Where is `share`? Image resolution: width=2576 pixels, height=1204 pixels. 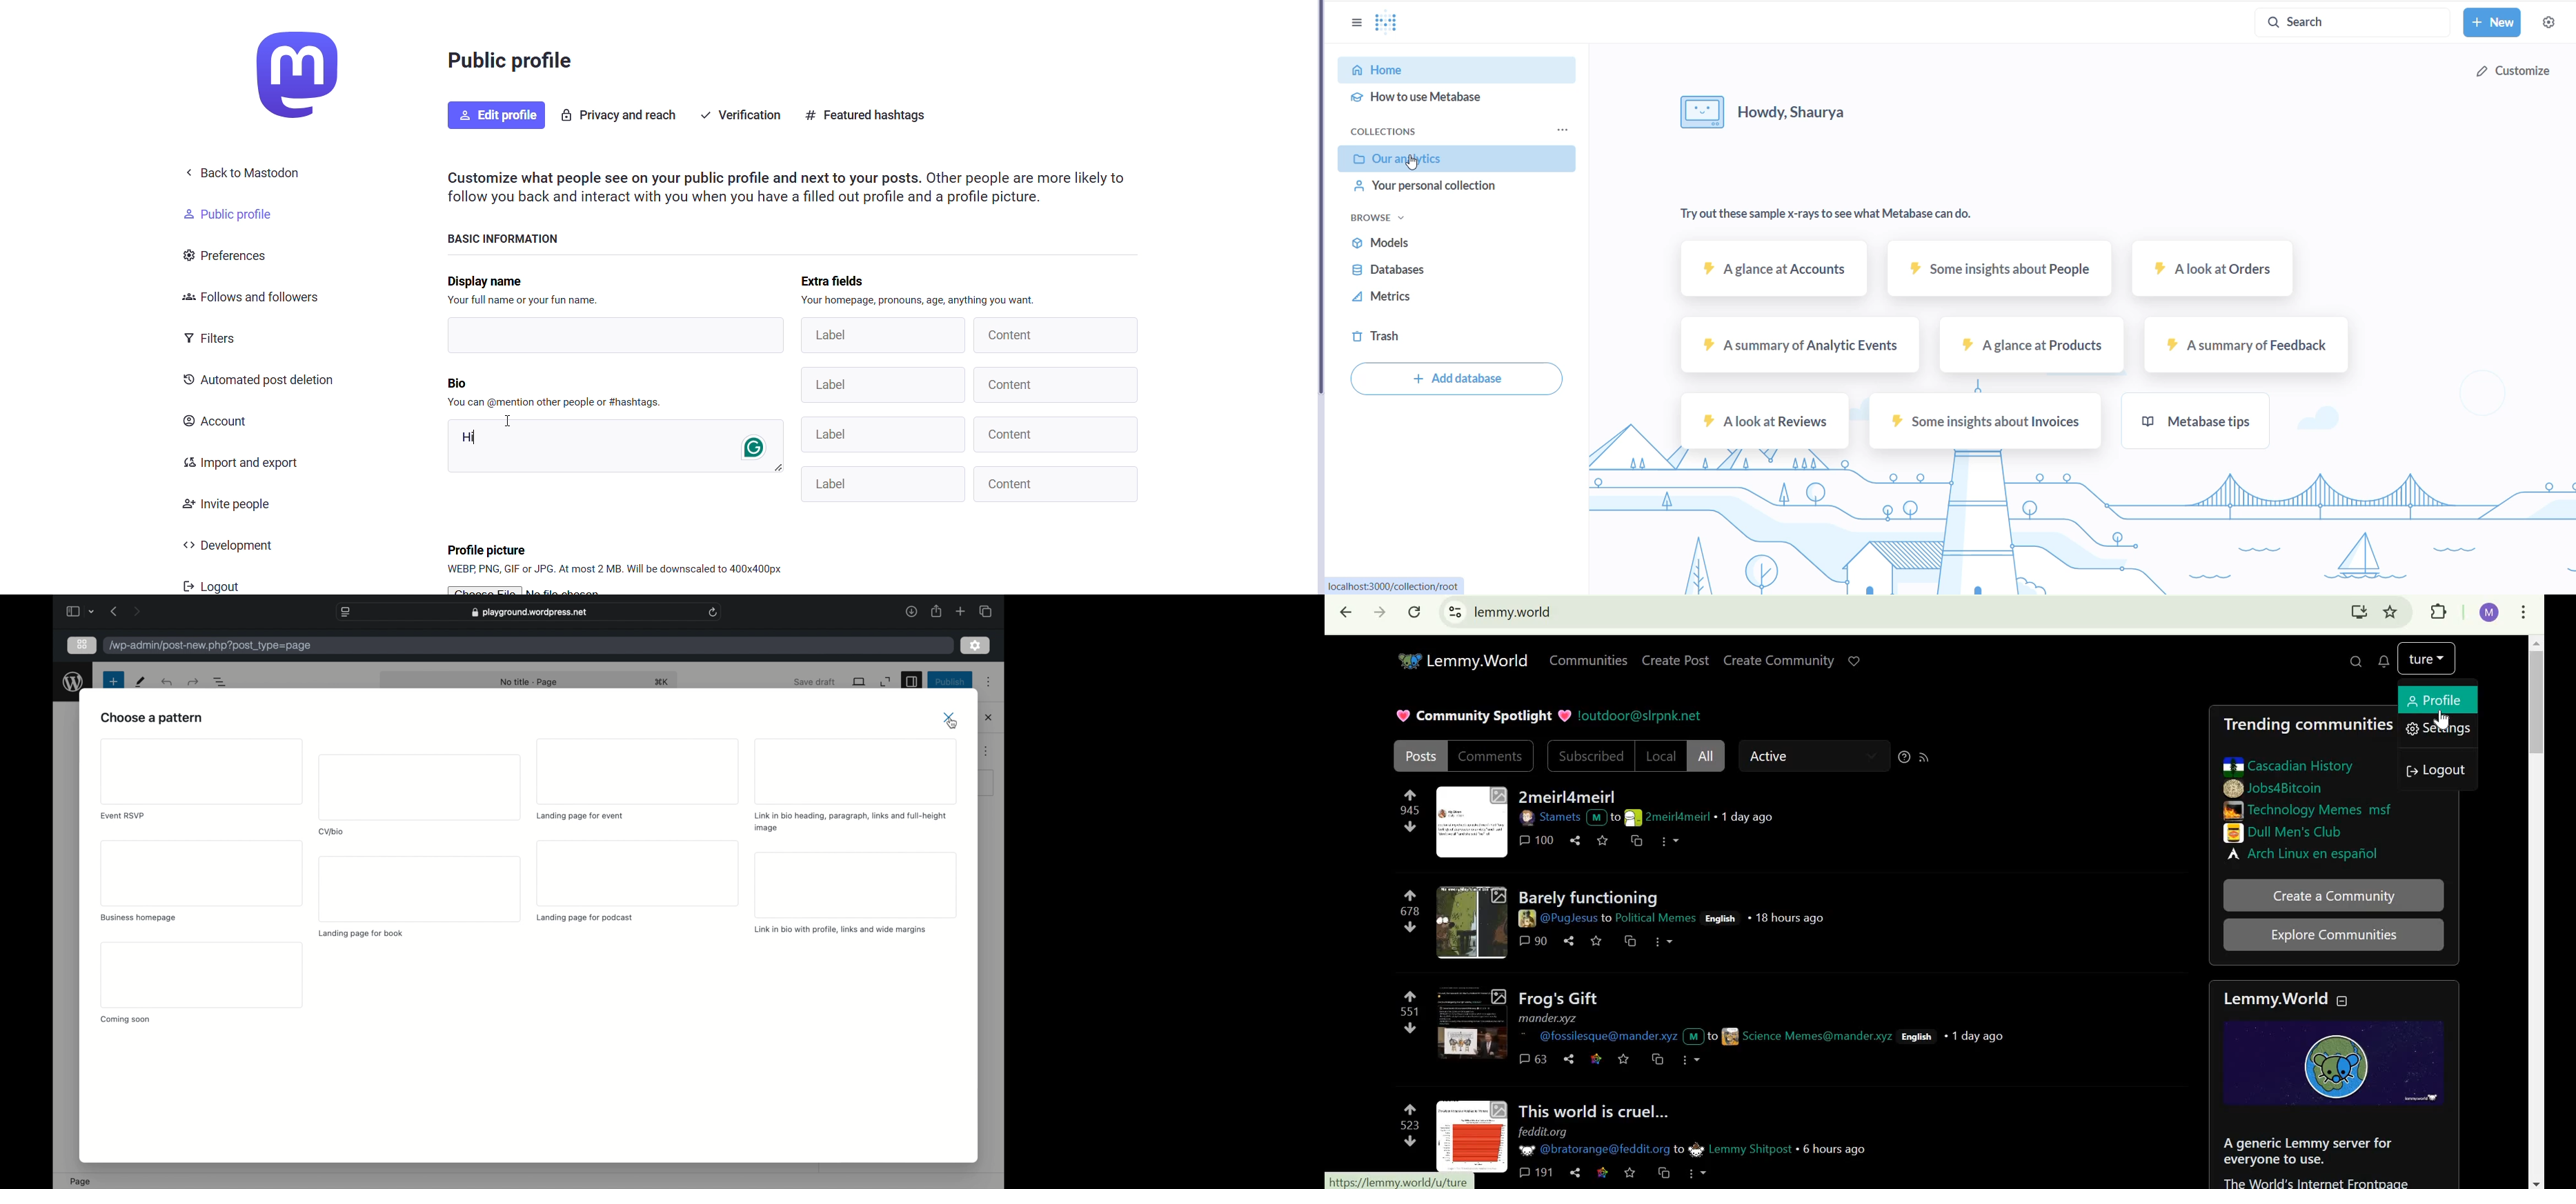
share is located at coordinates (1568, 1059).